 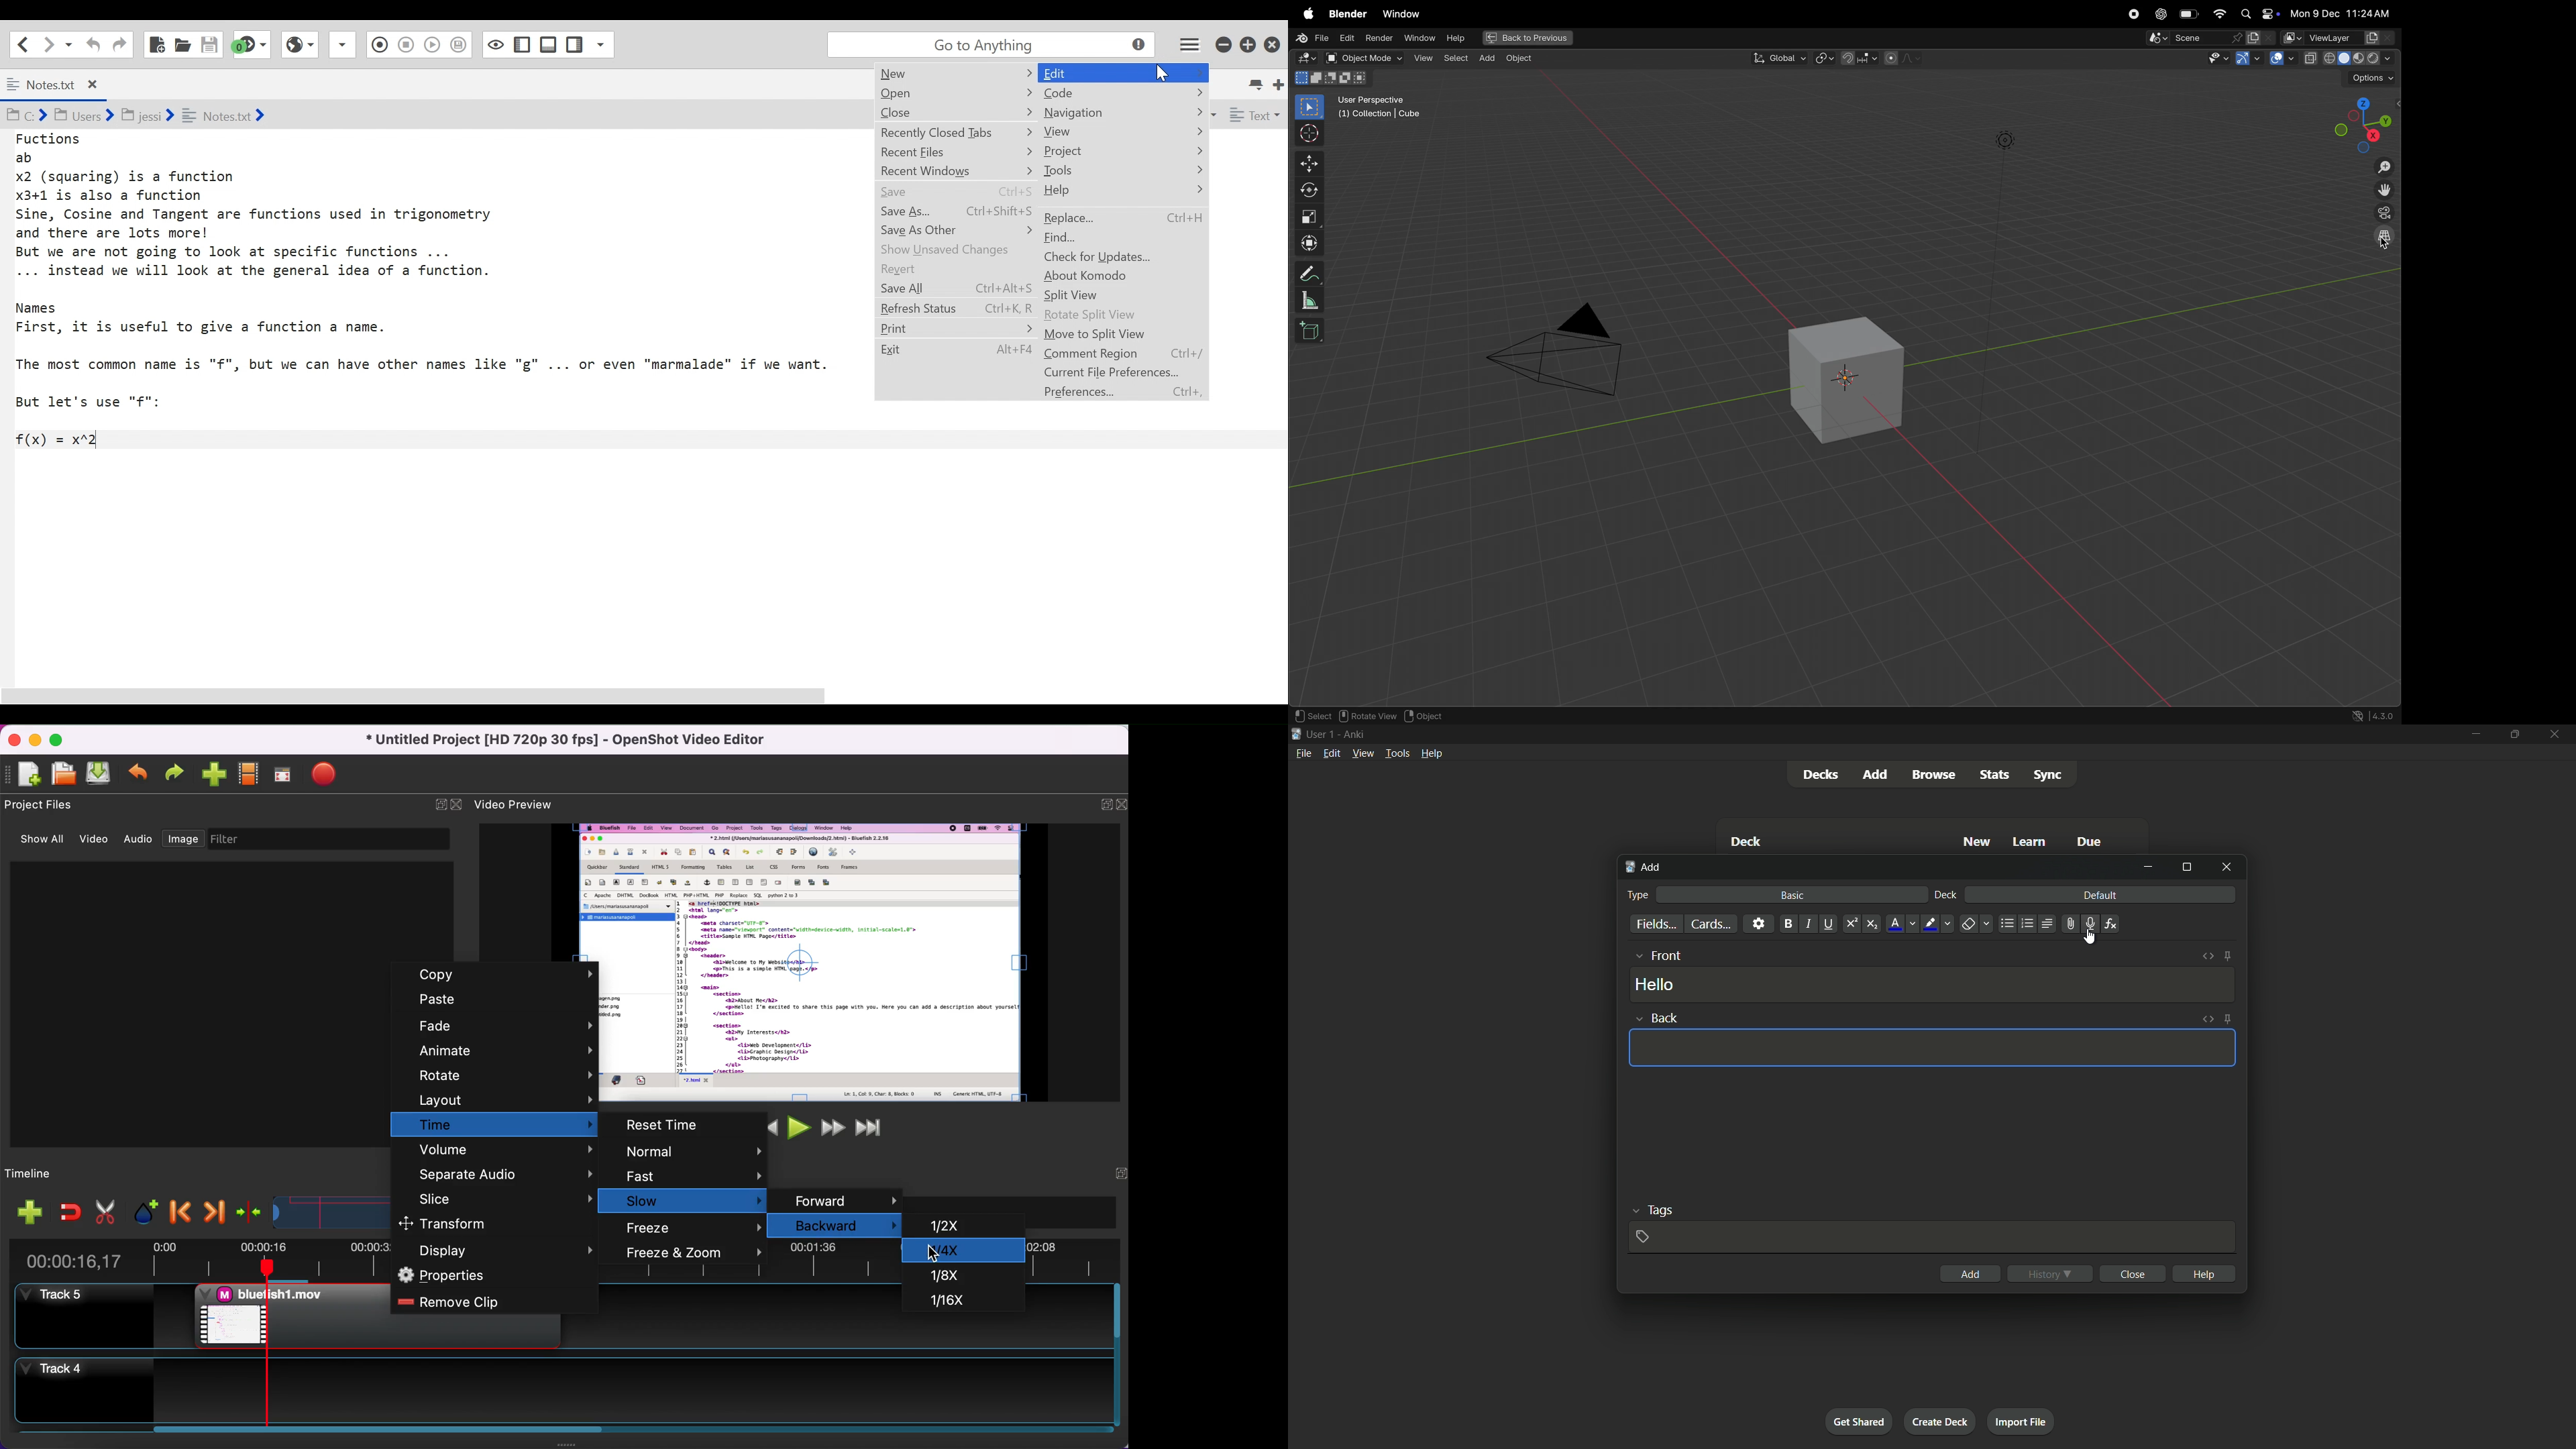 I want to click on List All Tabs, so click(x=1257, y=83).